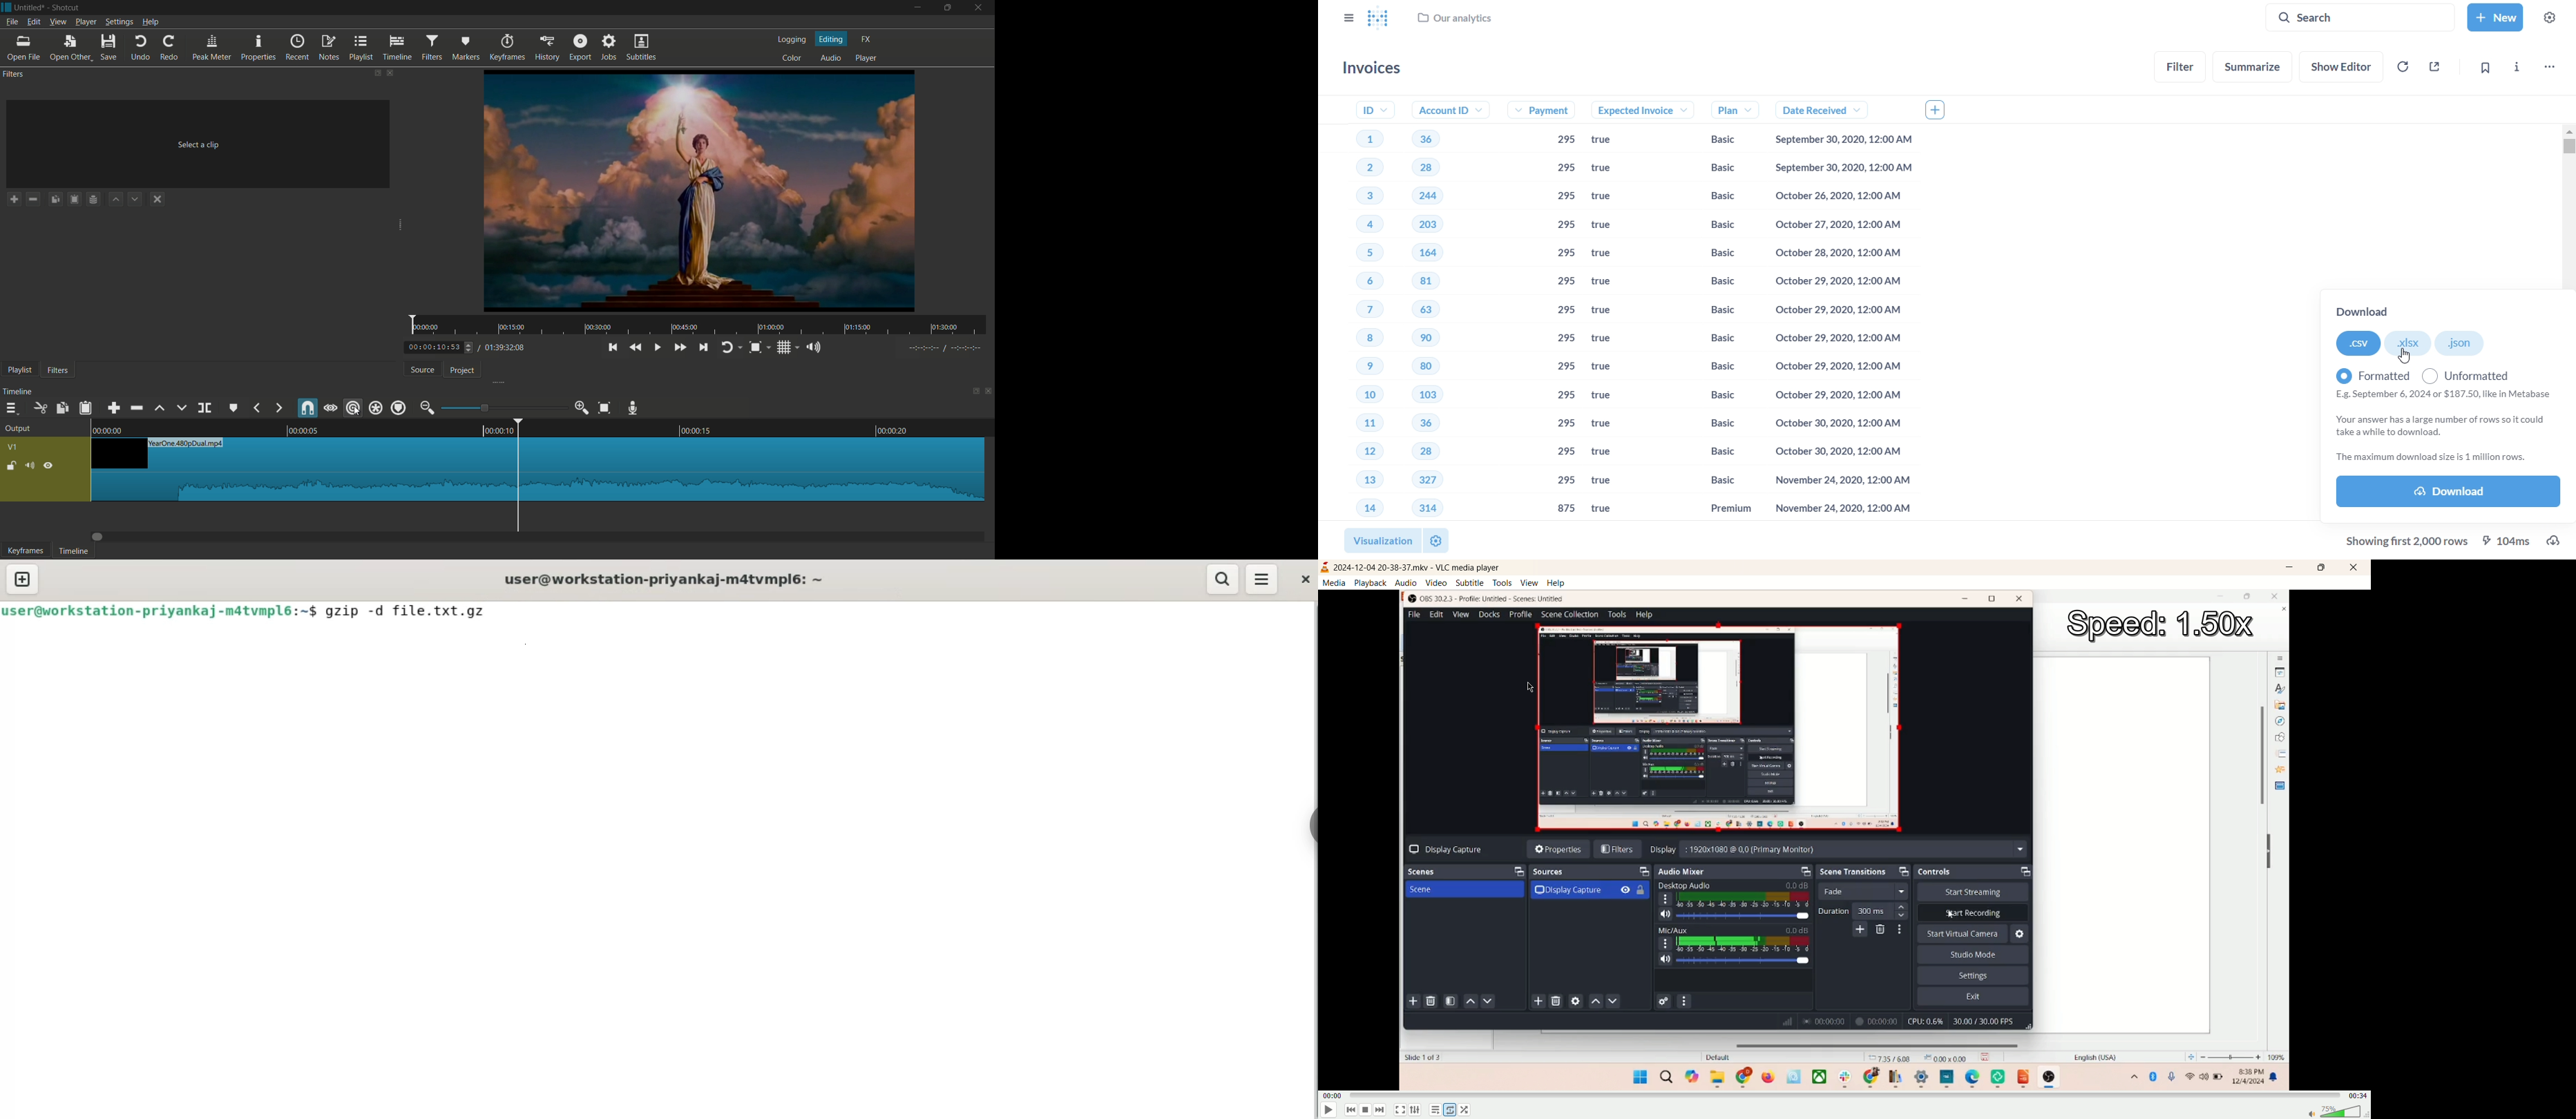 This screenshot has width=2576, height=1120. I want to click on close app, so click(979, 8).